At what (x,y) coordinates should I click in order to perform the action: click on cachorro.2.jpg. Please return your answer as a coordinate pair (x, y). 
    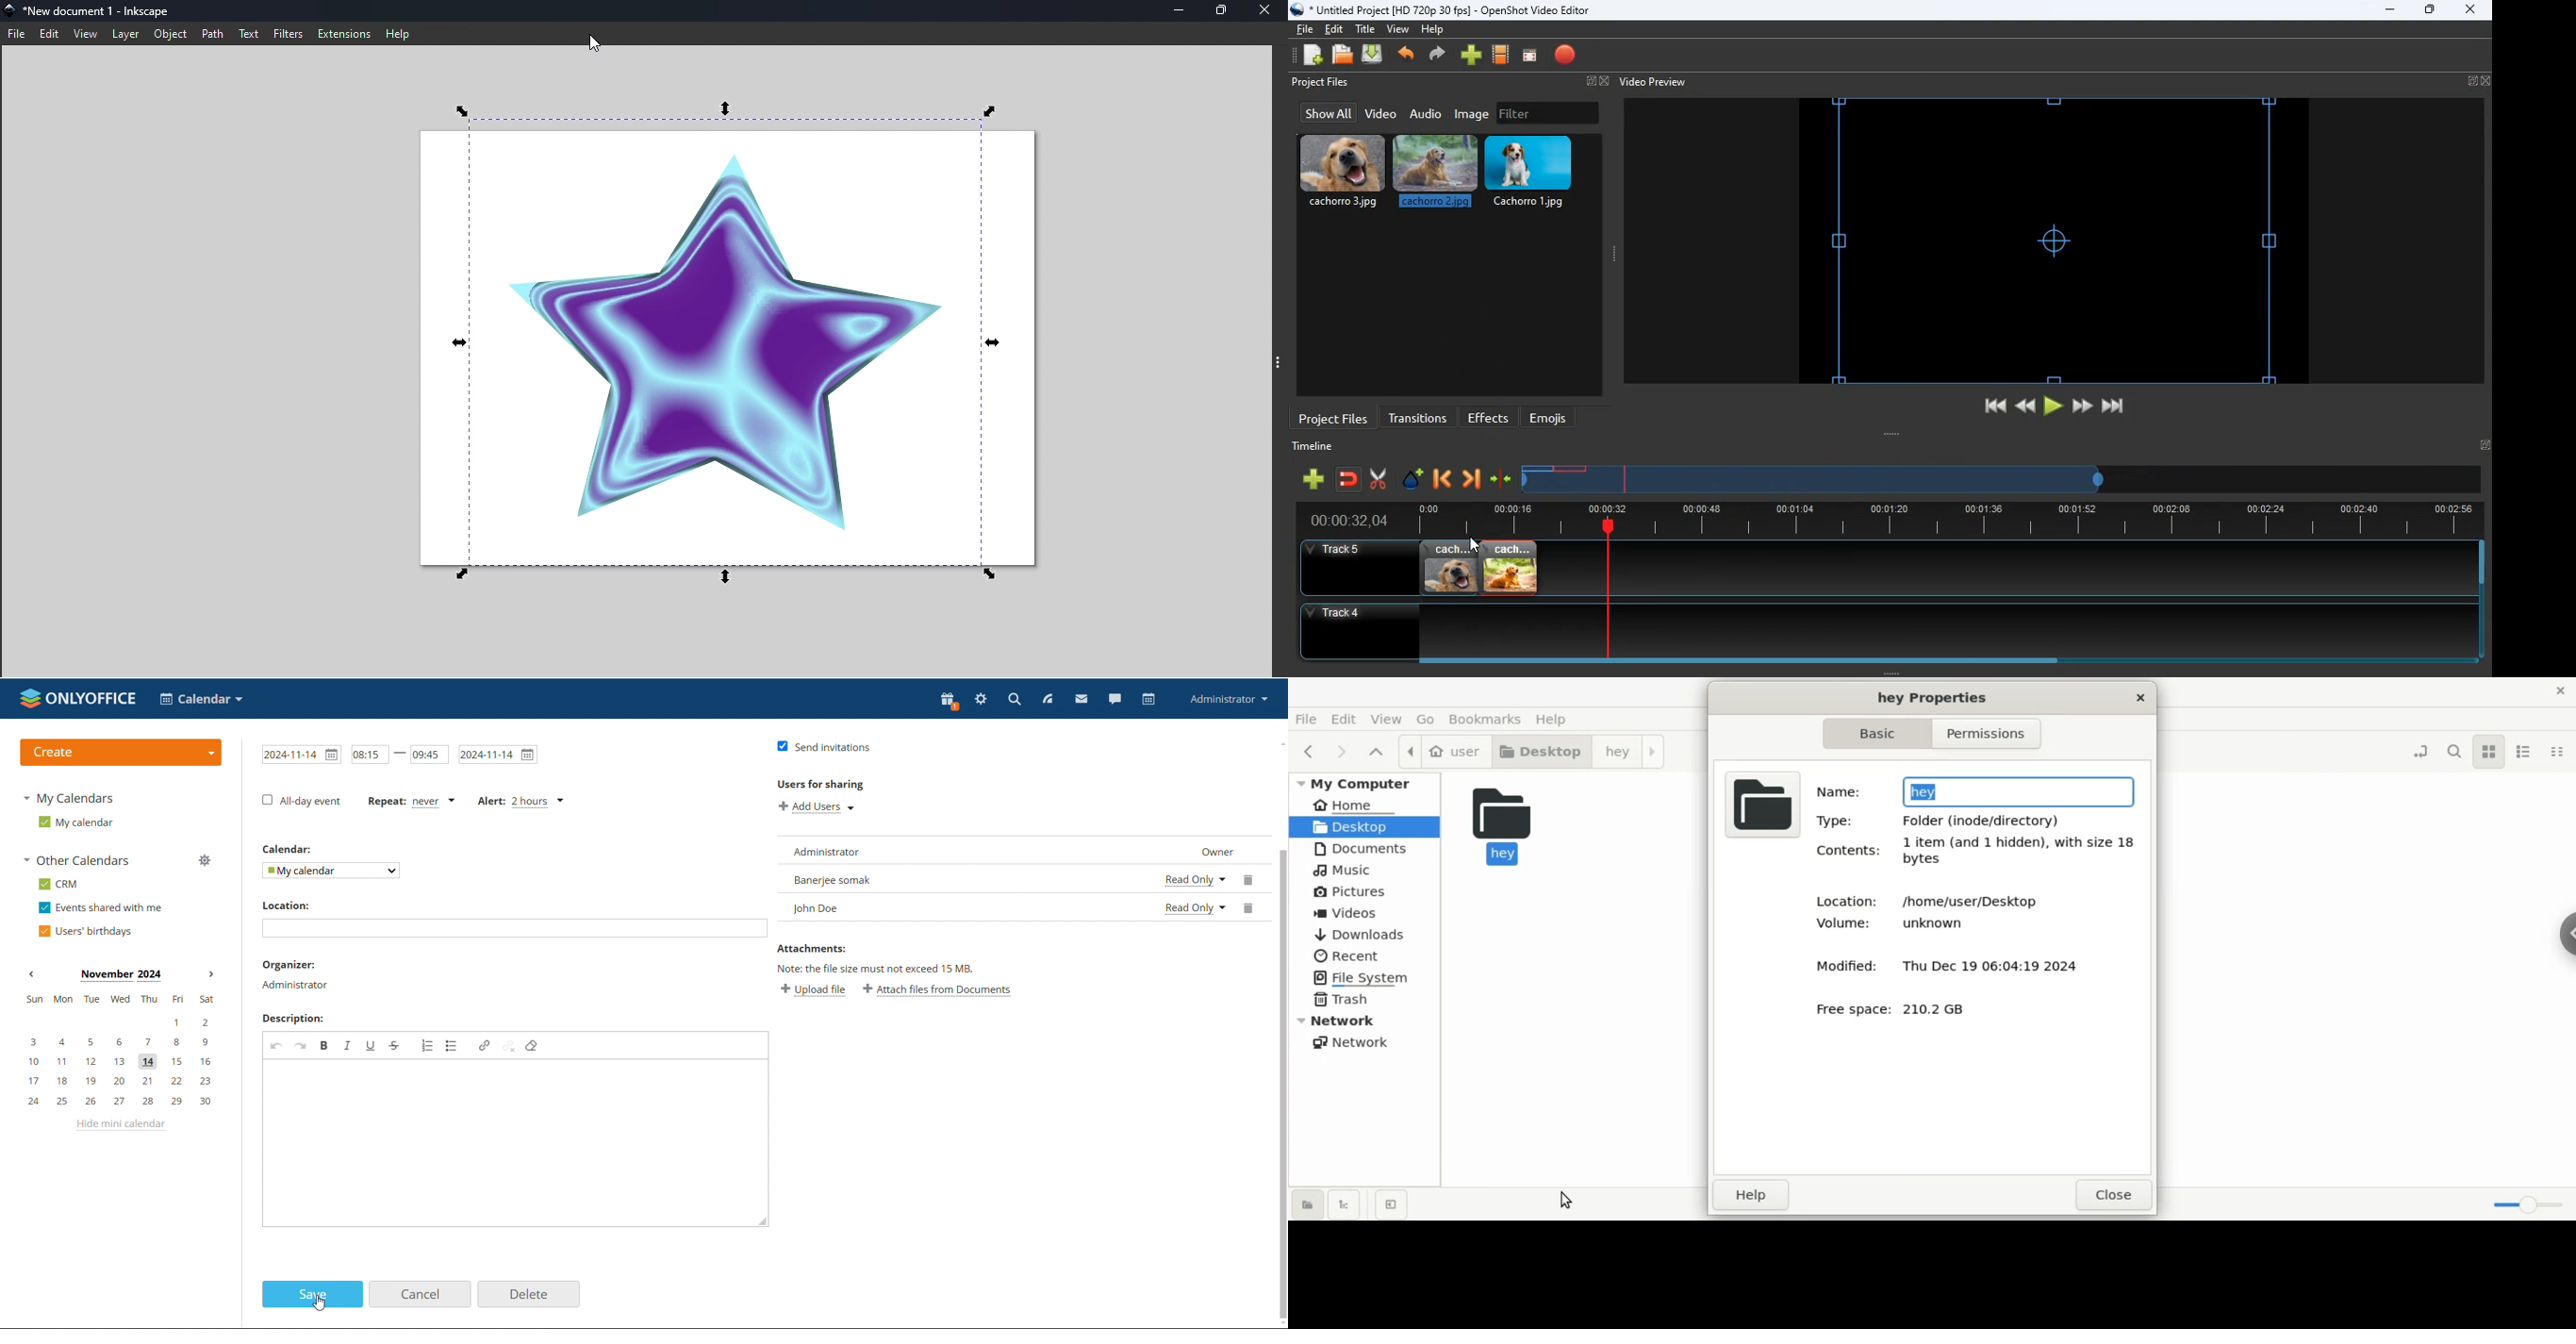
    Looking at the image, I should click on (1510, 568).